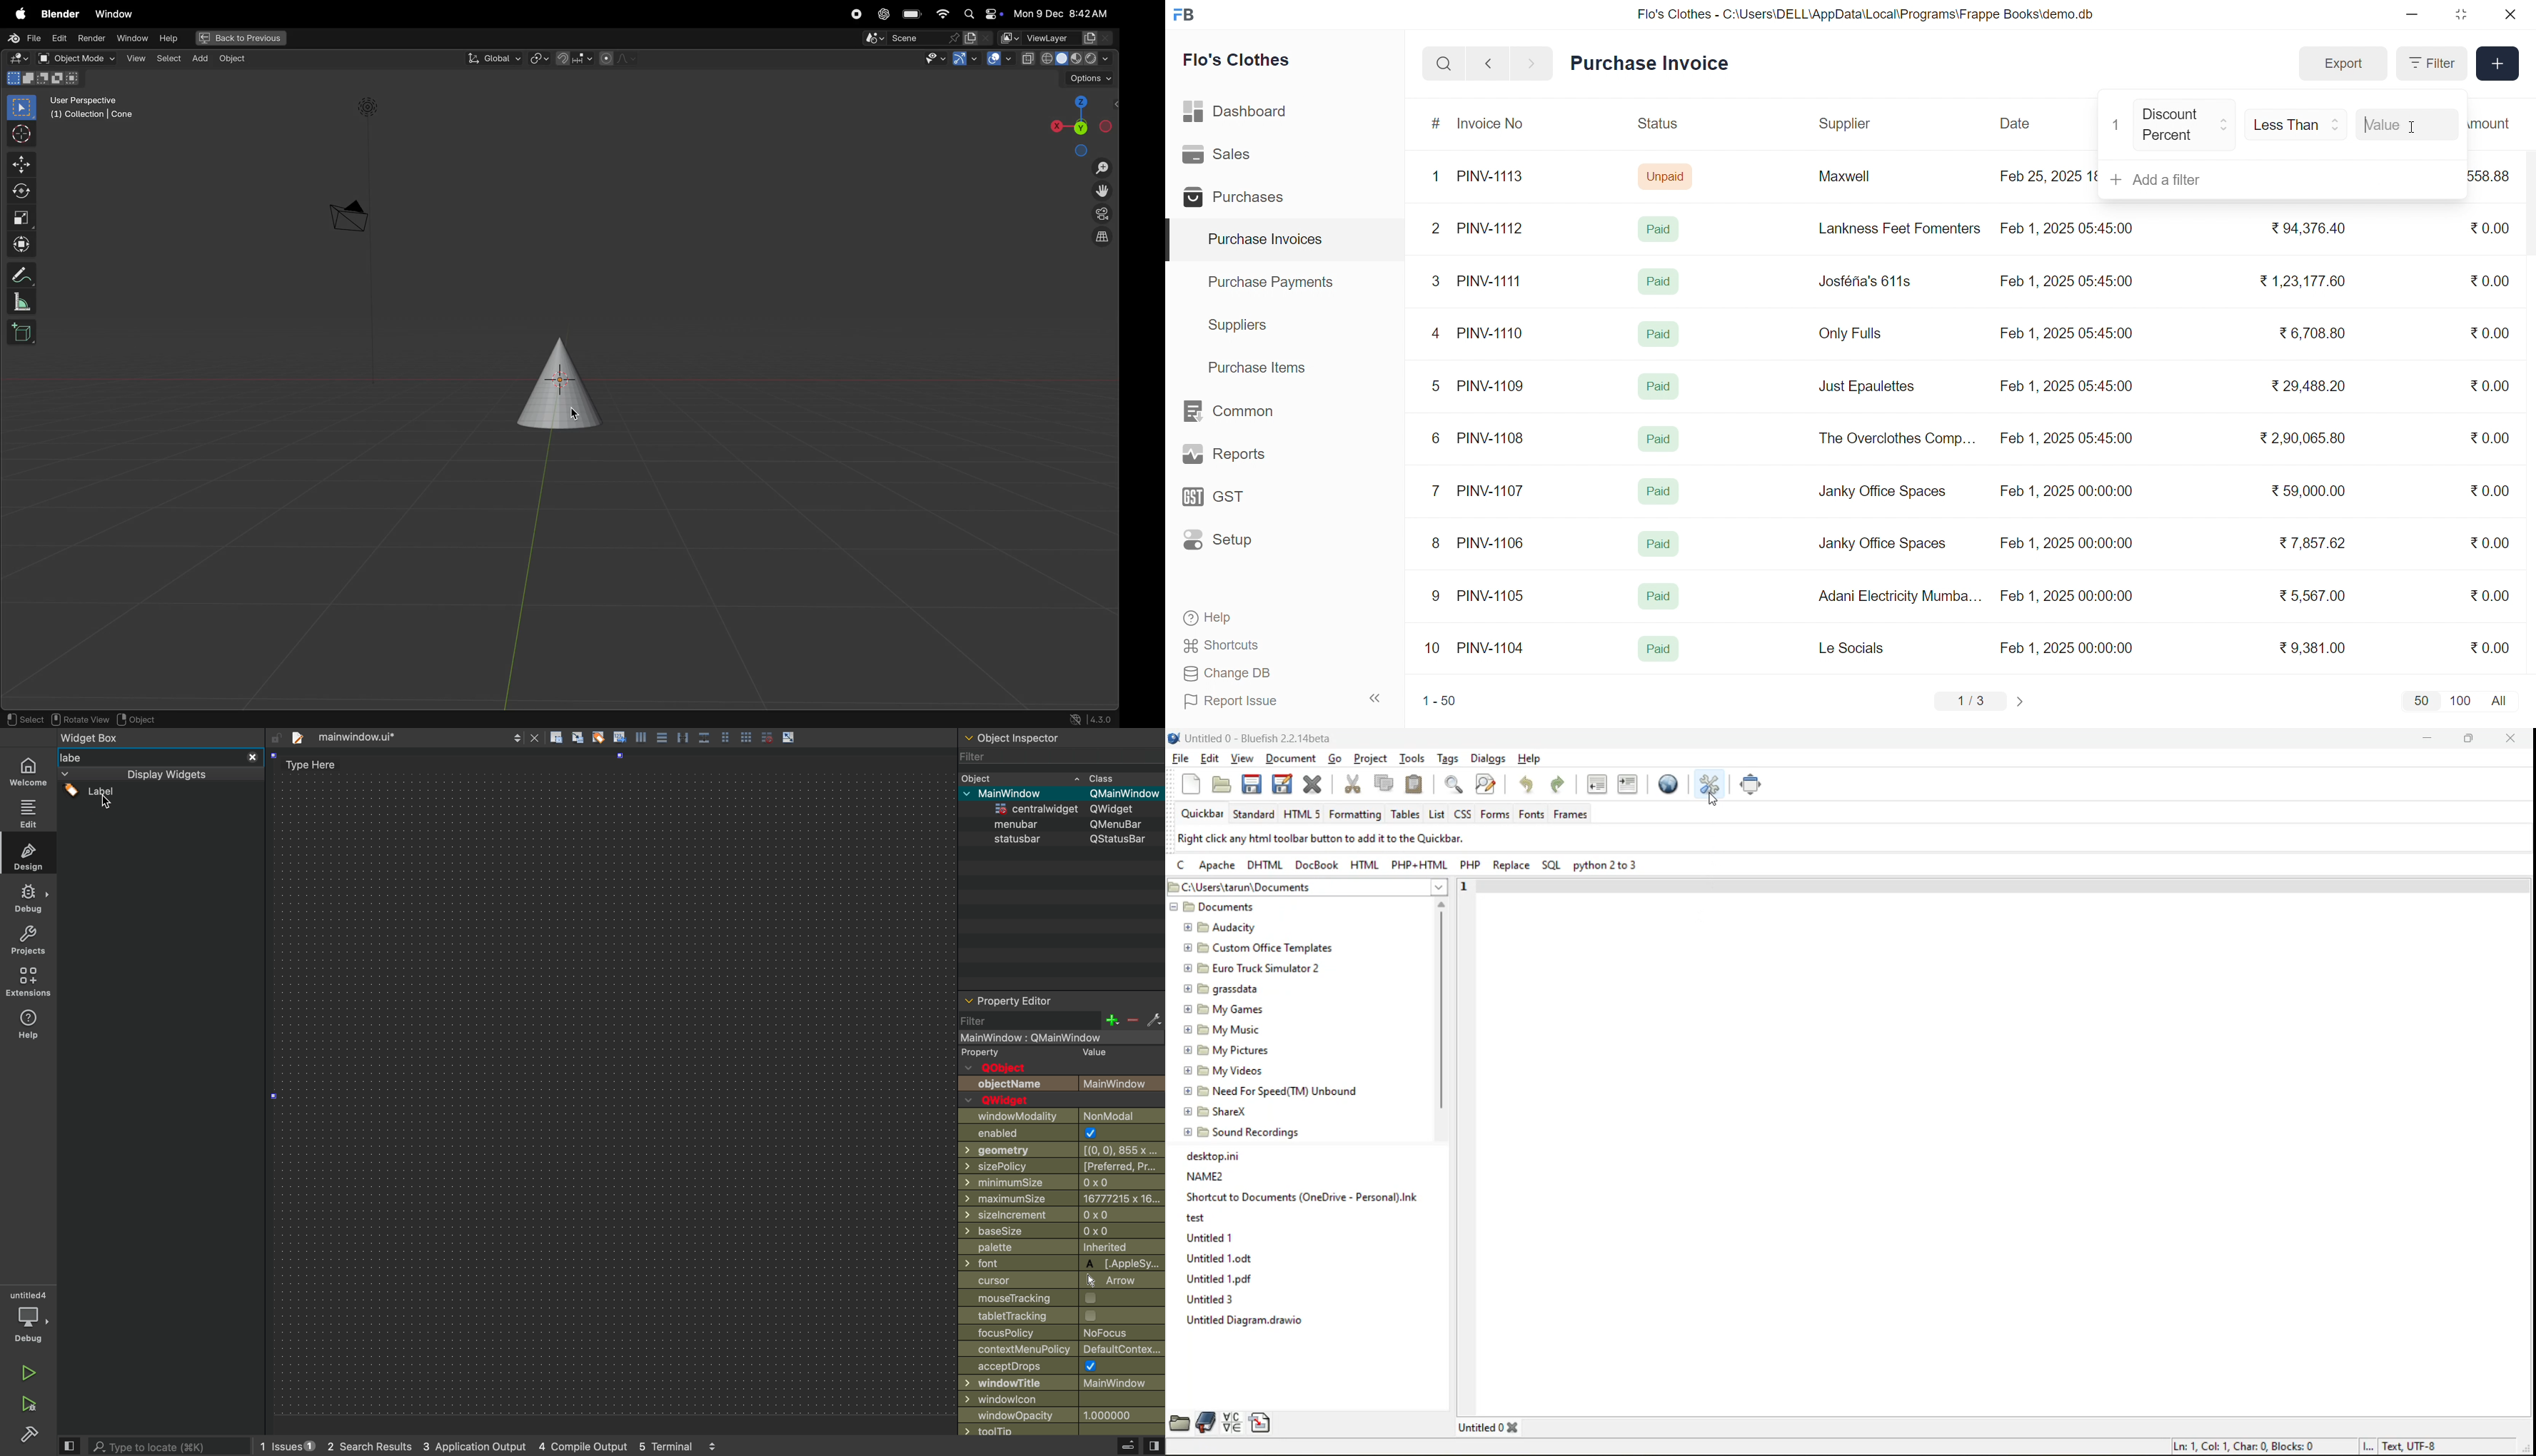 The image size is (2548, 1456). I want to click on Untitled 1.pdf, so click(1221, 1279).